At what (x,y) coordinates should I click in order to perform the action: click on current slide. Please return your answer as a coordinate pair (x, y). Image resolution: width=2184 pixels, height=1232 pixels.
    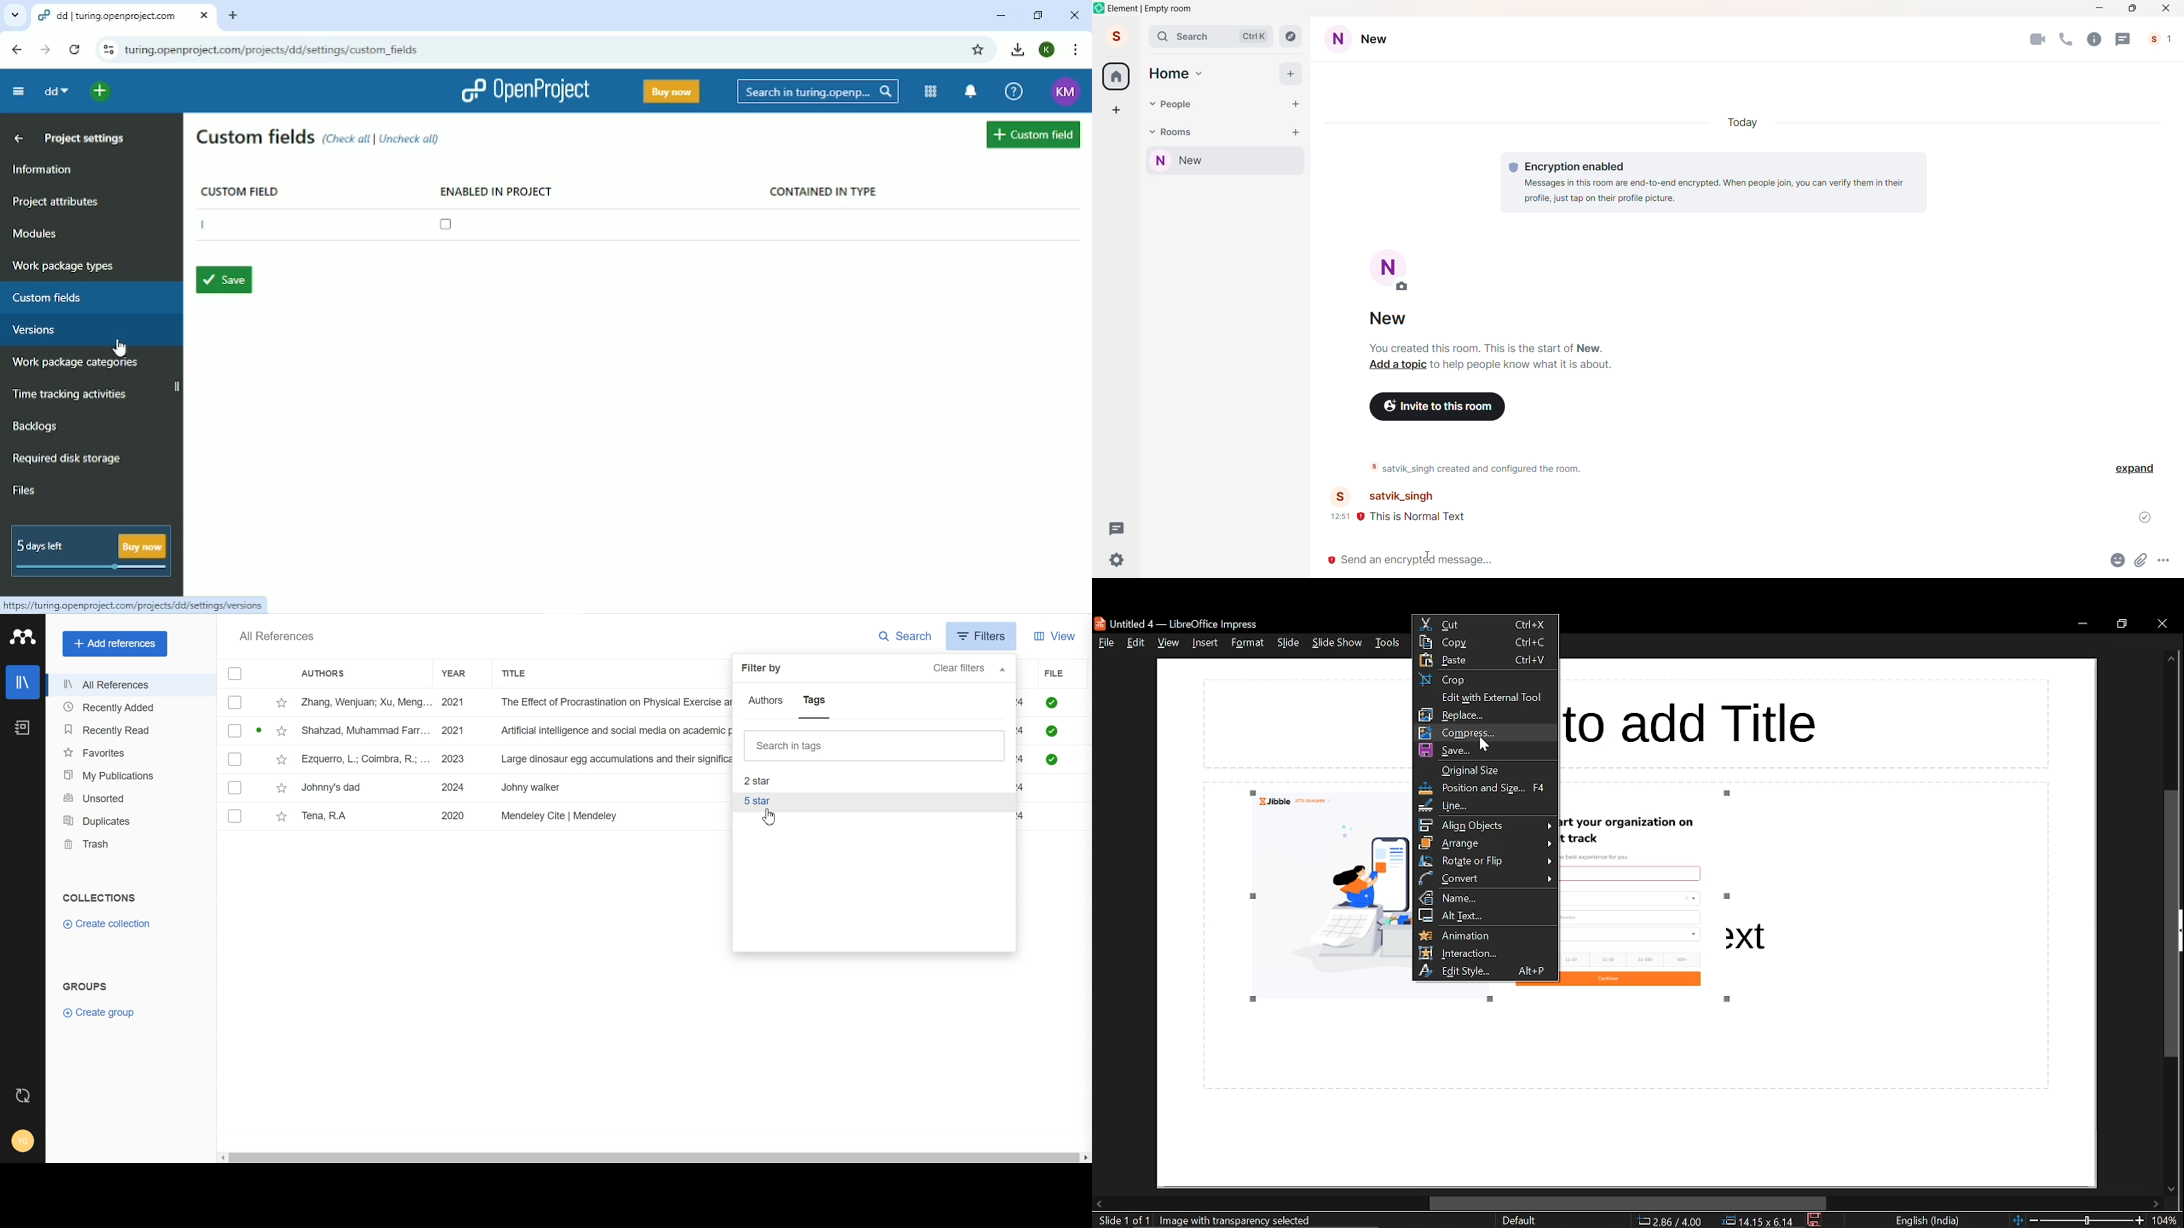
    Looking at the image, I should click on (1121, 1221).